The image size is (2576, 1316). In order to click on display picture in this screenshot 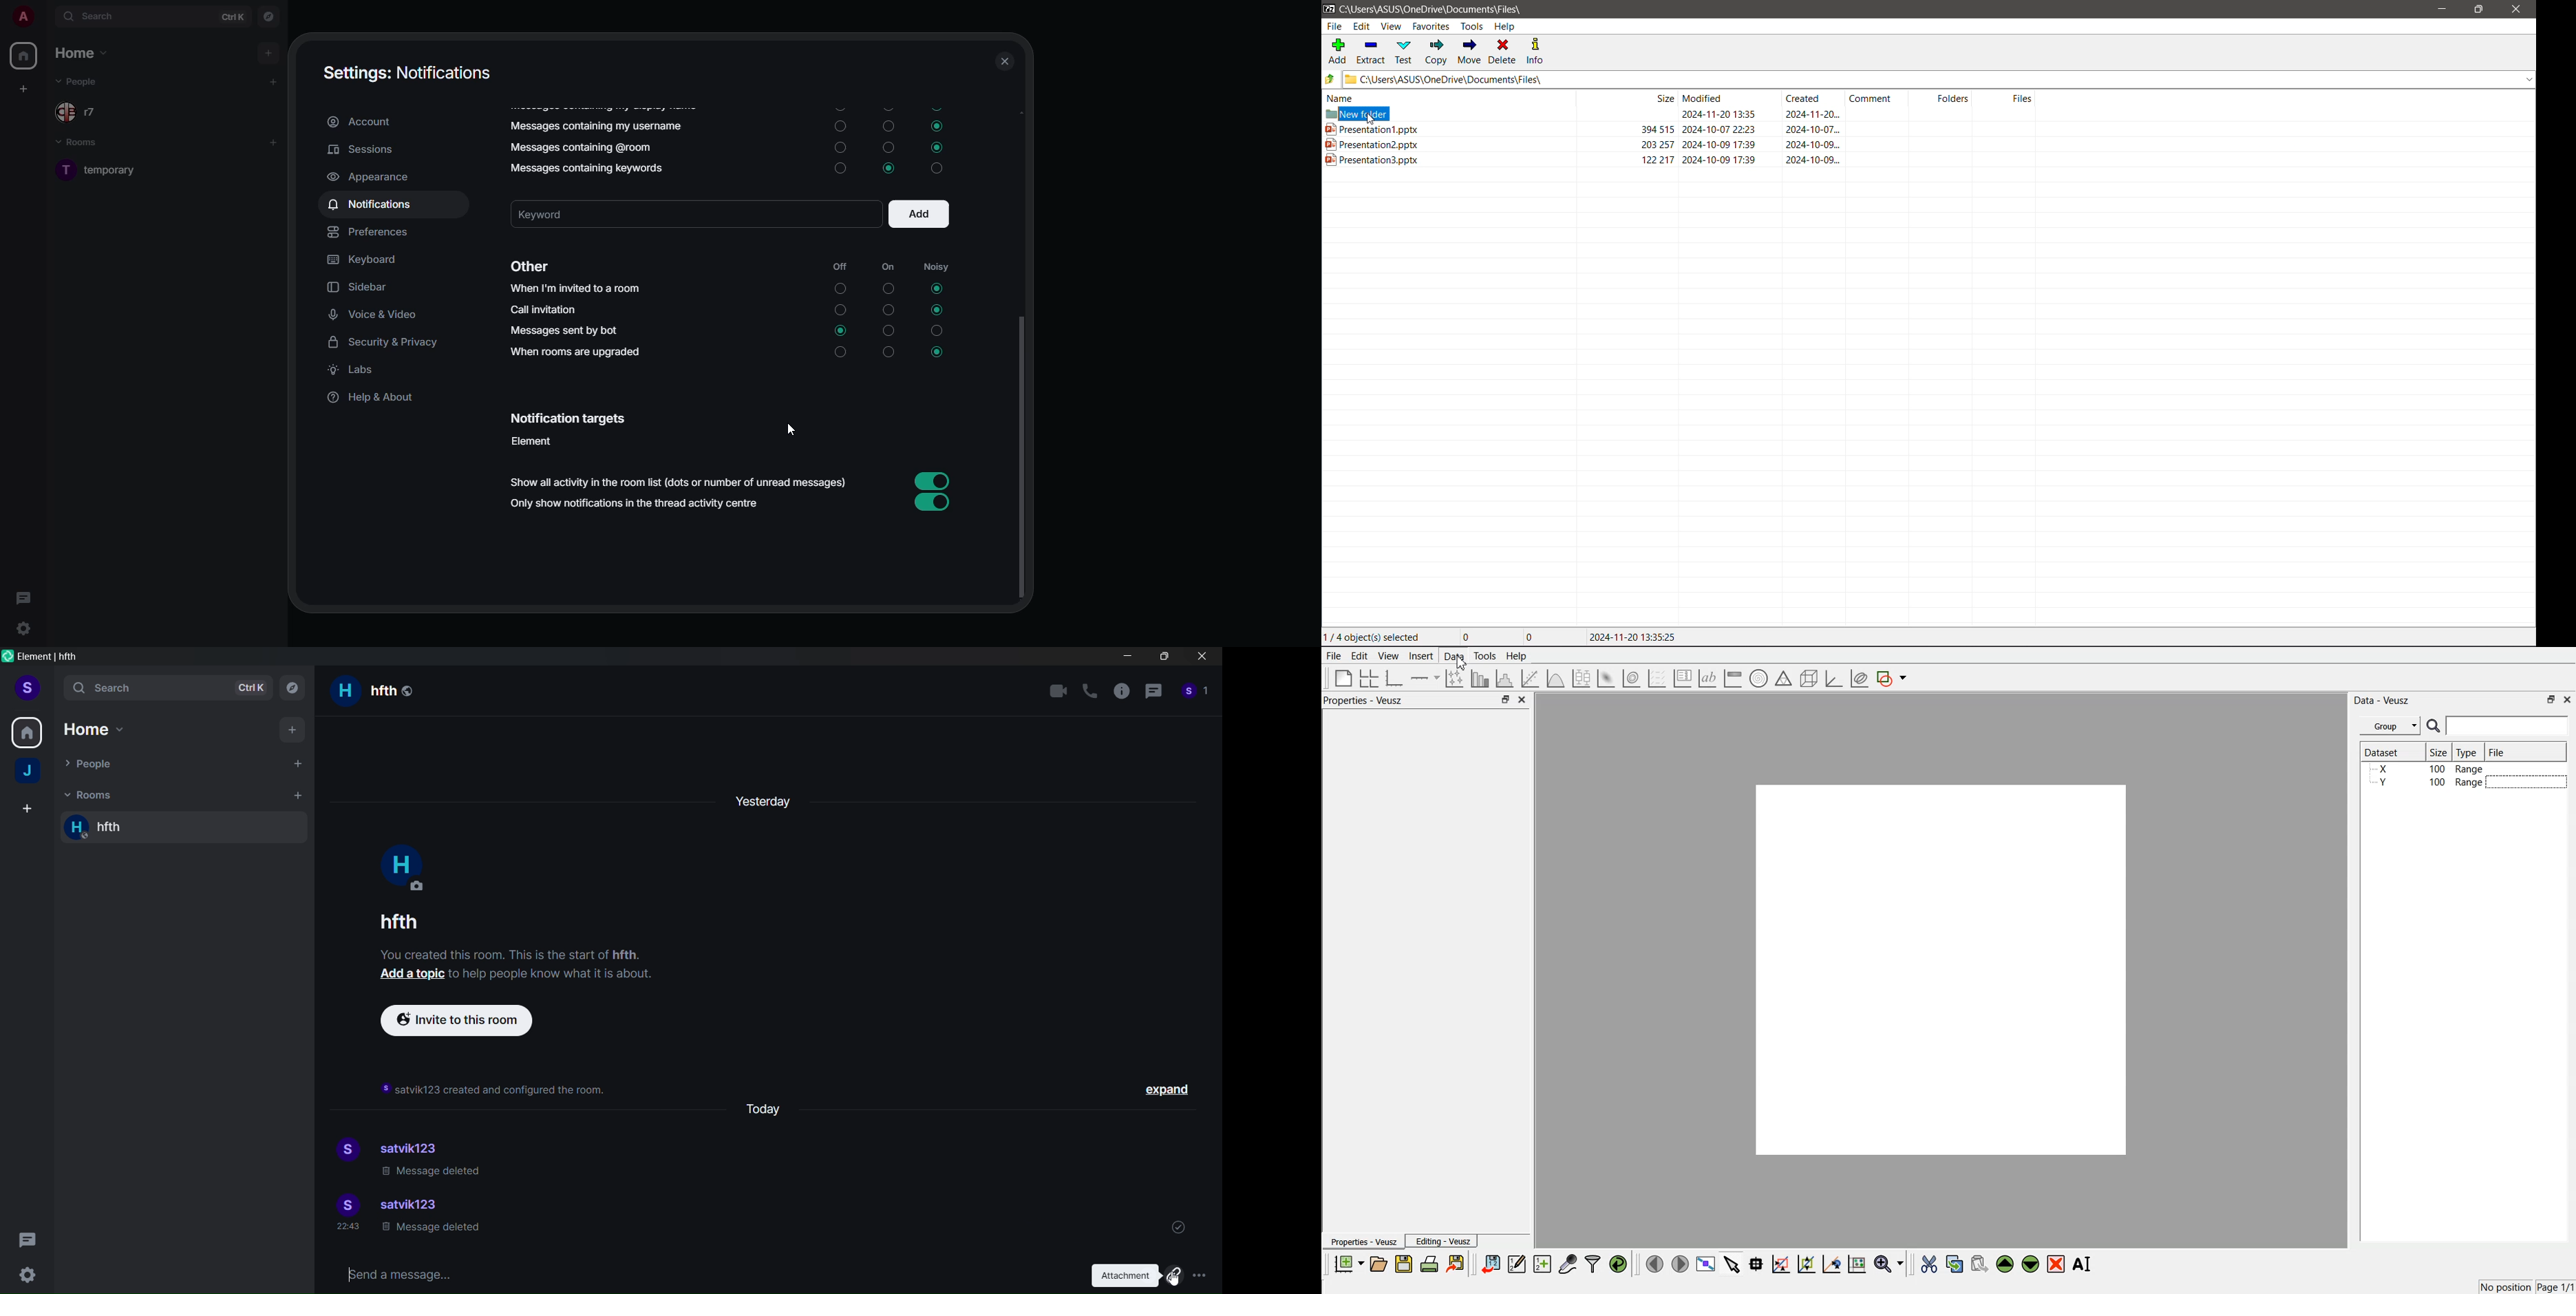, I will do `click(344, 1205)`.